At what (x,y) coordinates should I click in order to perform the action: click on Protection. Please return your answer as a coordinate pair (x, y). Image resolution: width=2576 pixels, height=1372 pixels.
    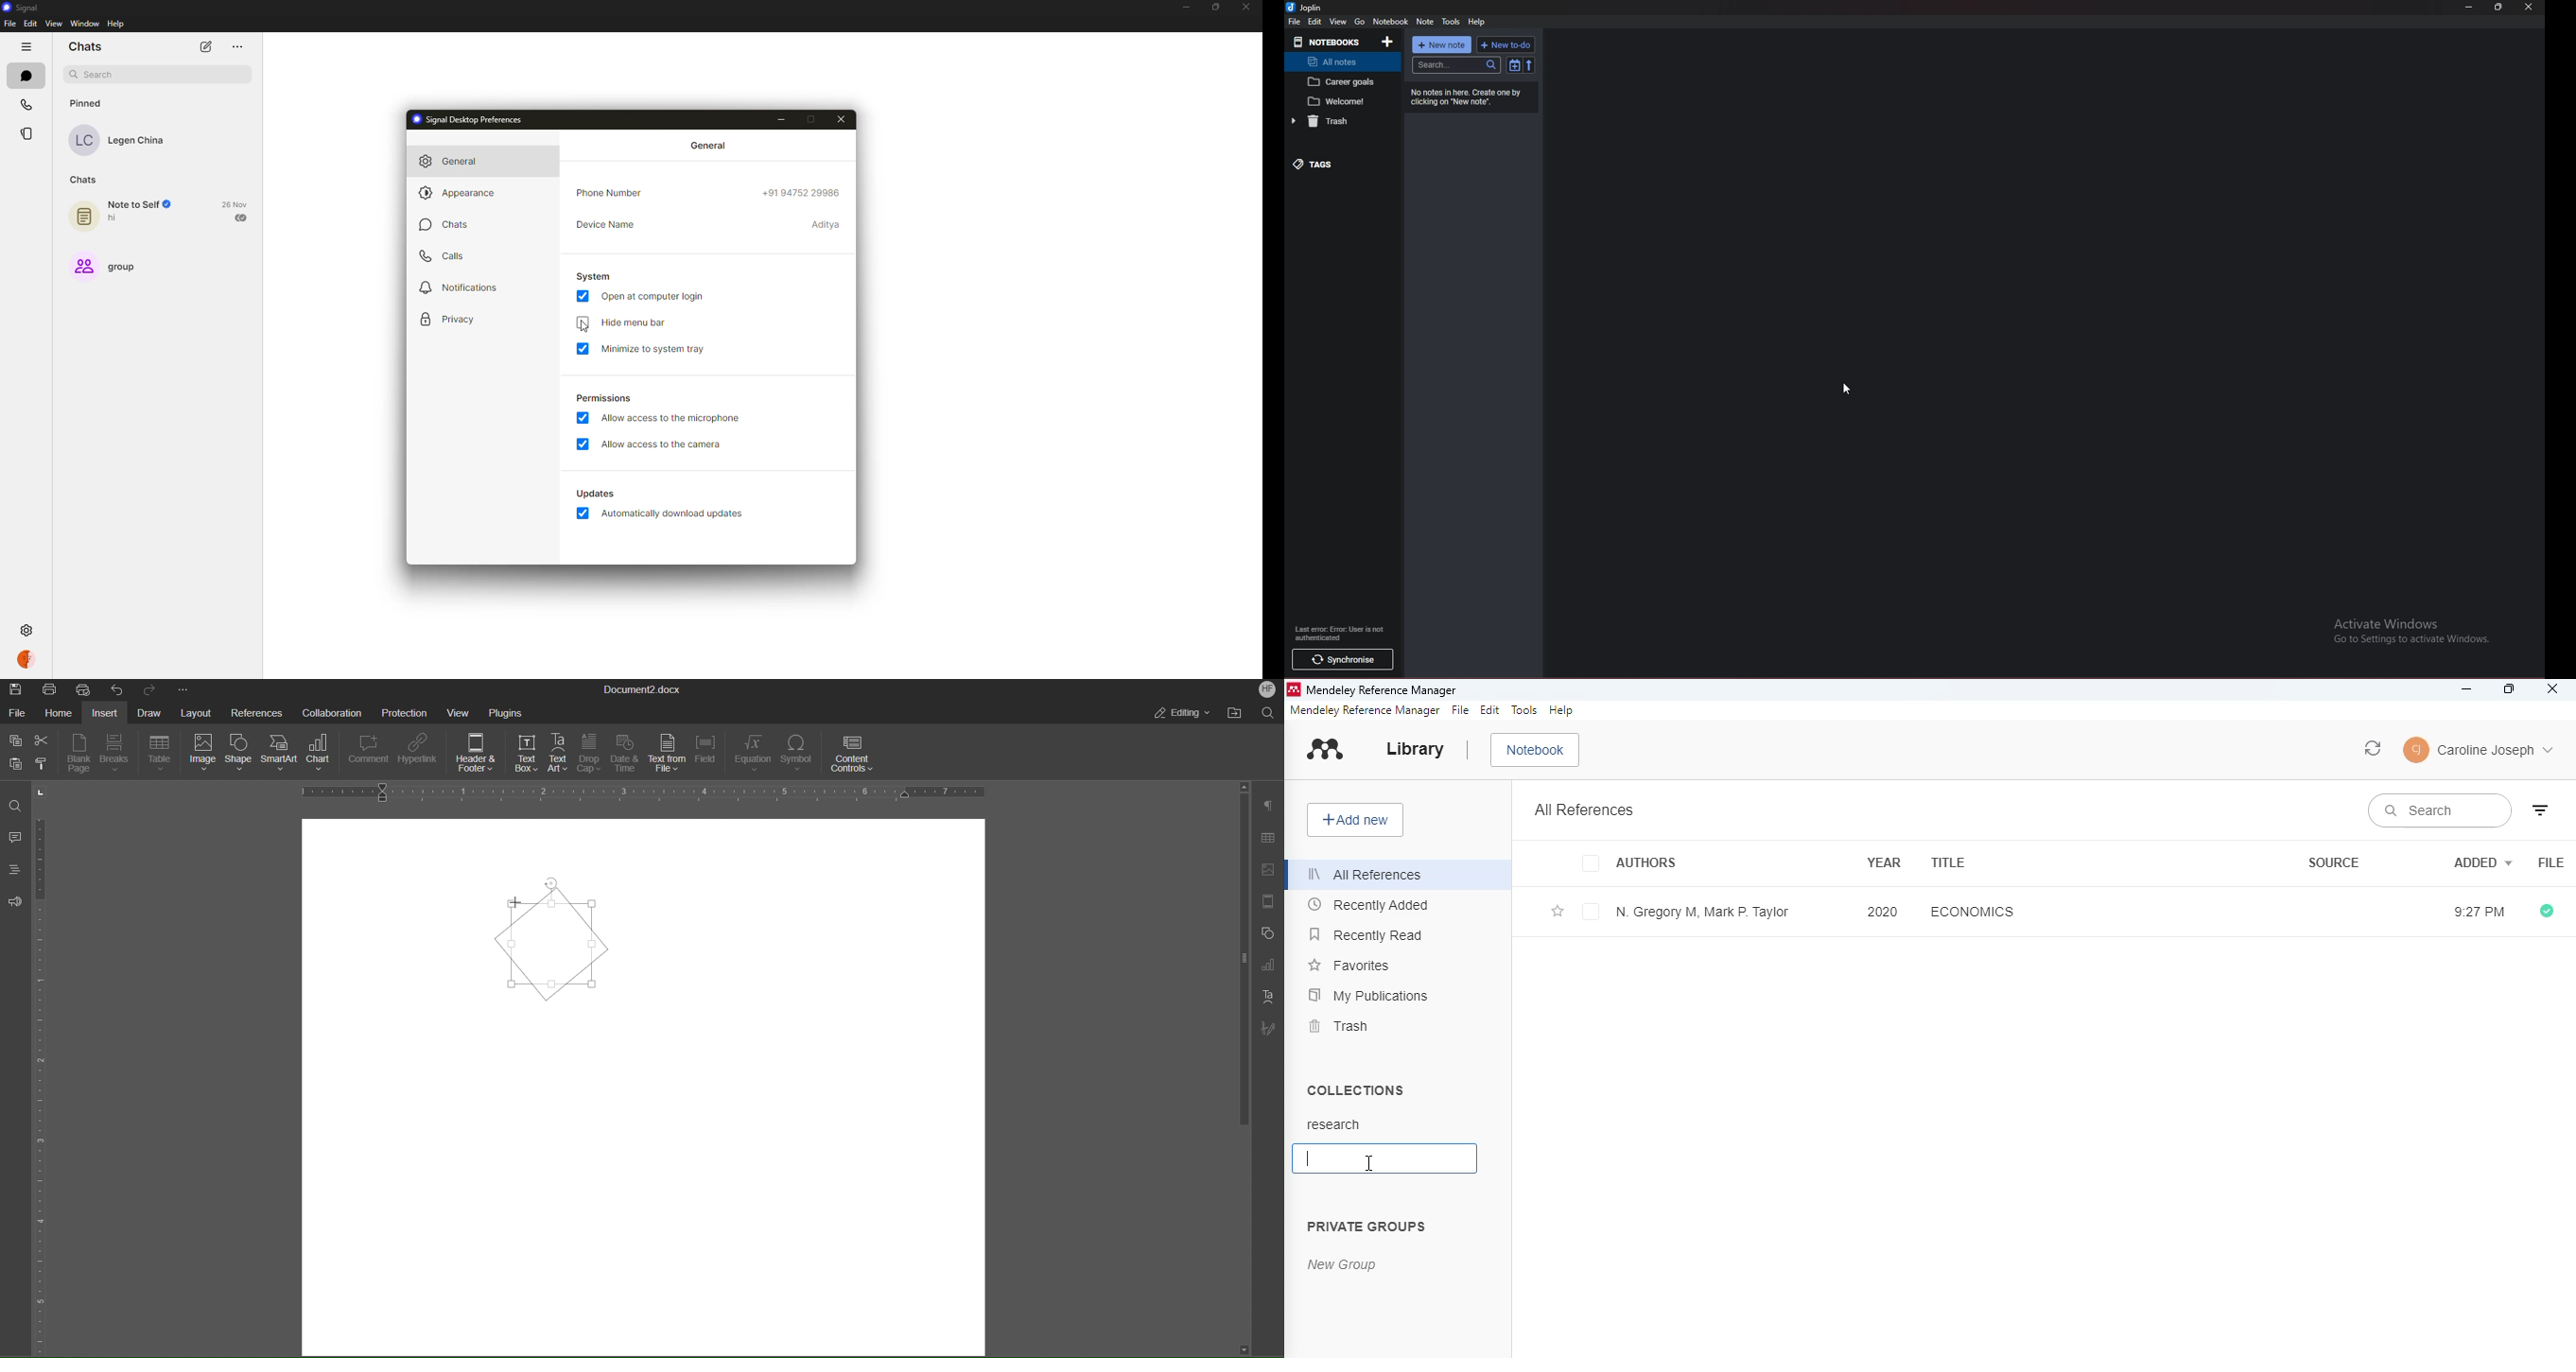
    Looking at the image, I should click on (405, 711).